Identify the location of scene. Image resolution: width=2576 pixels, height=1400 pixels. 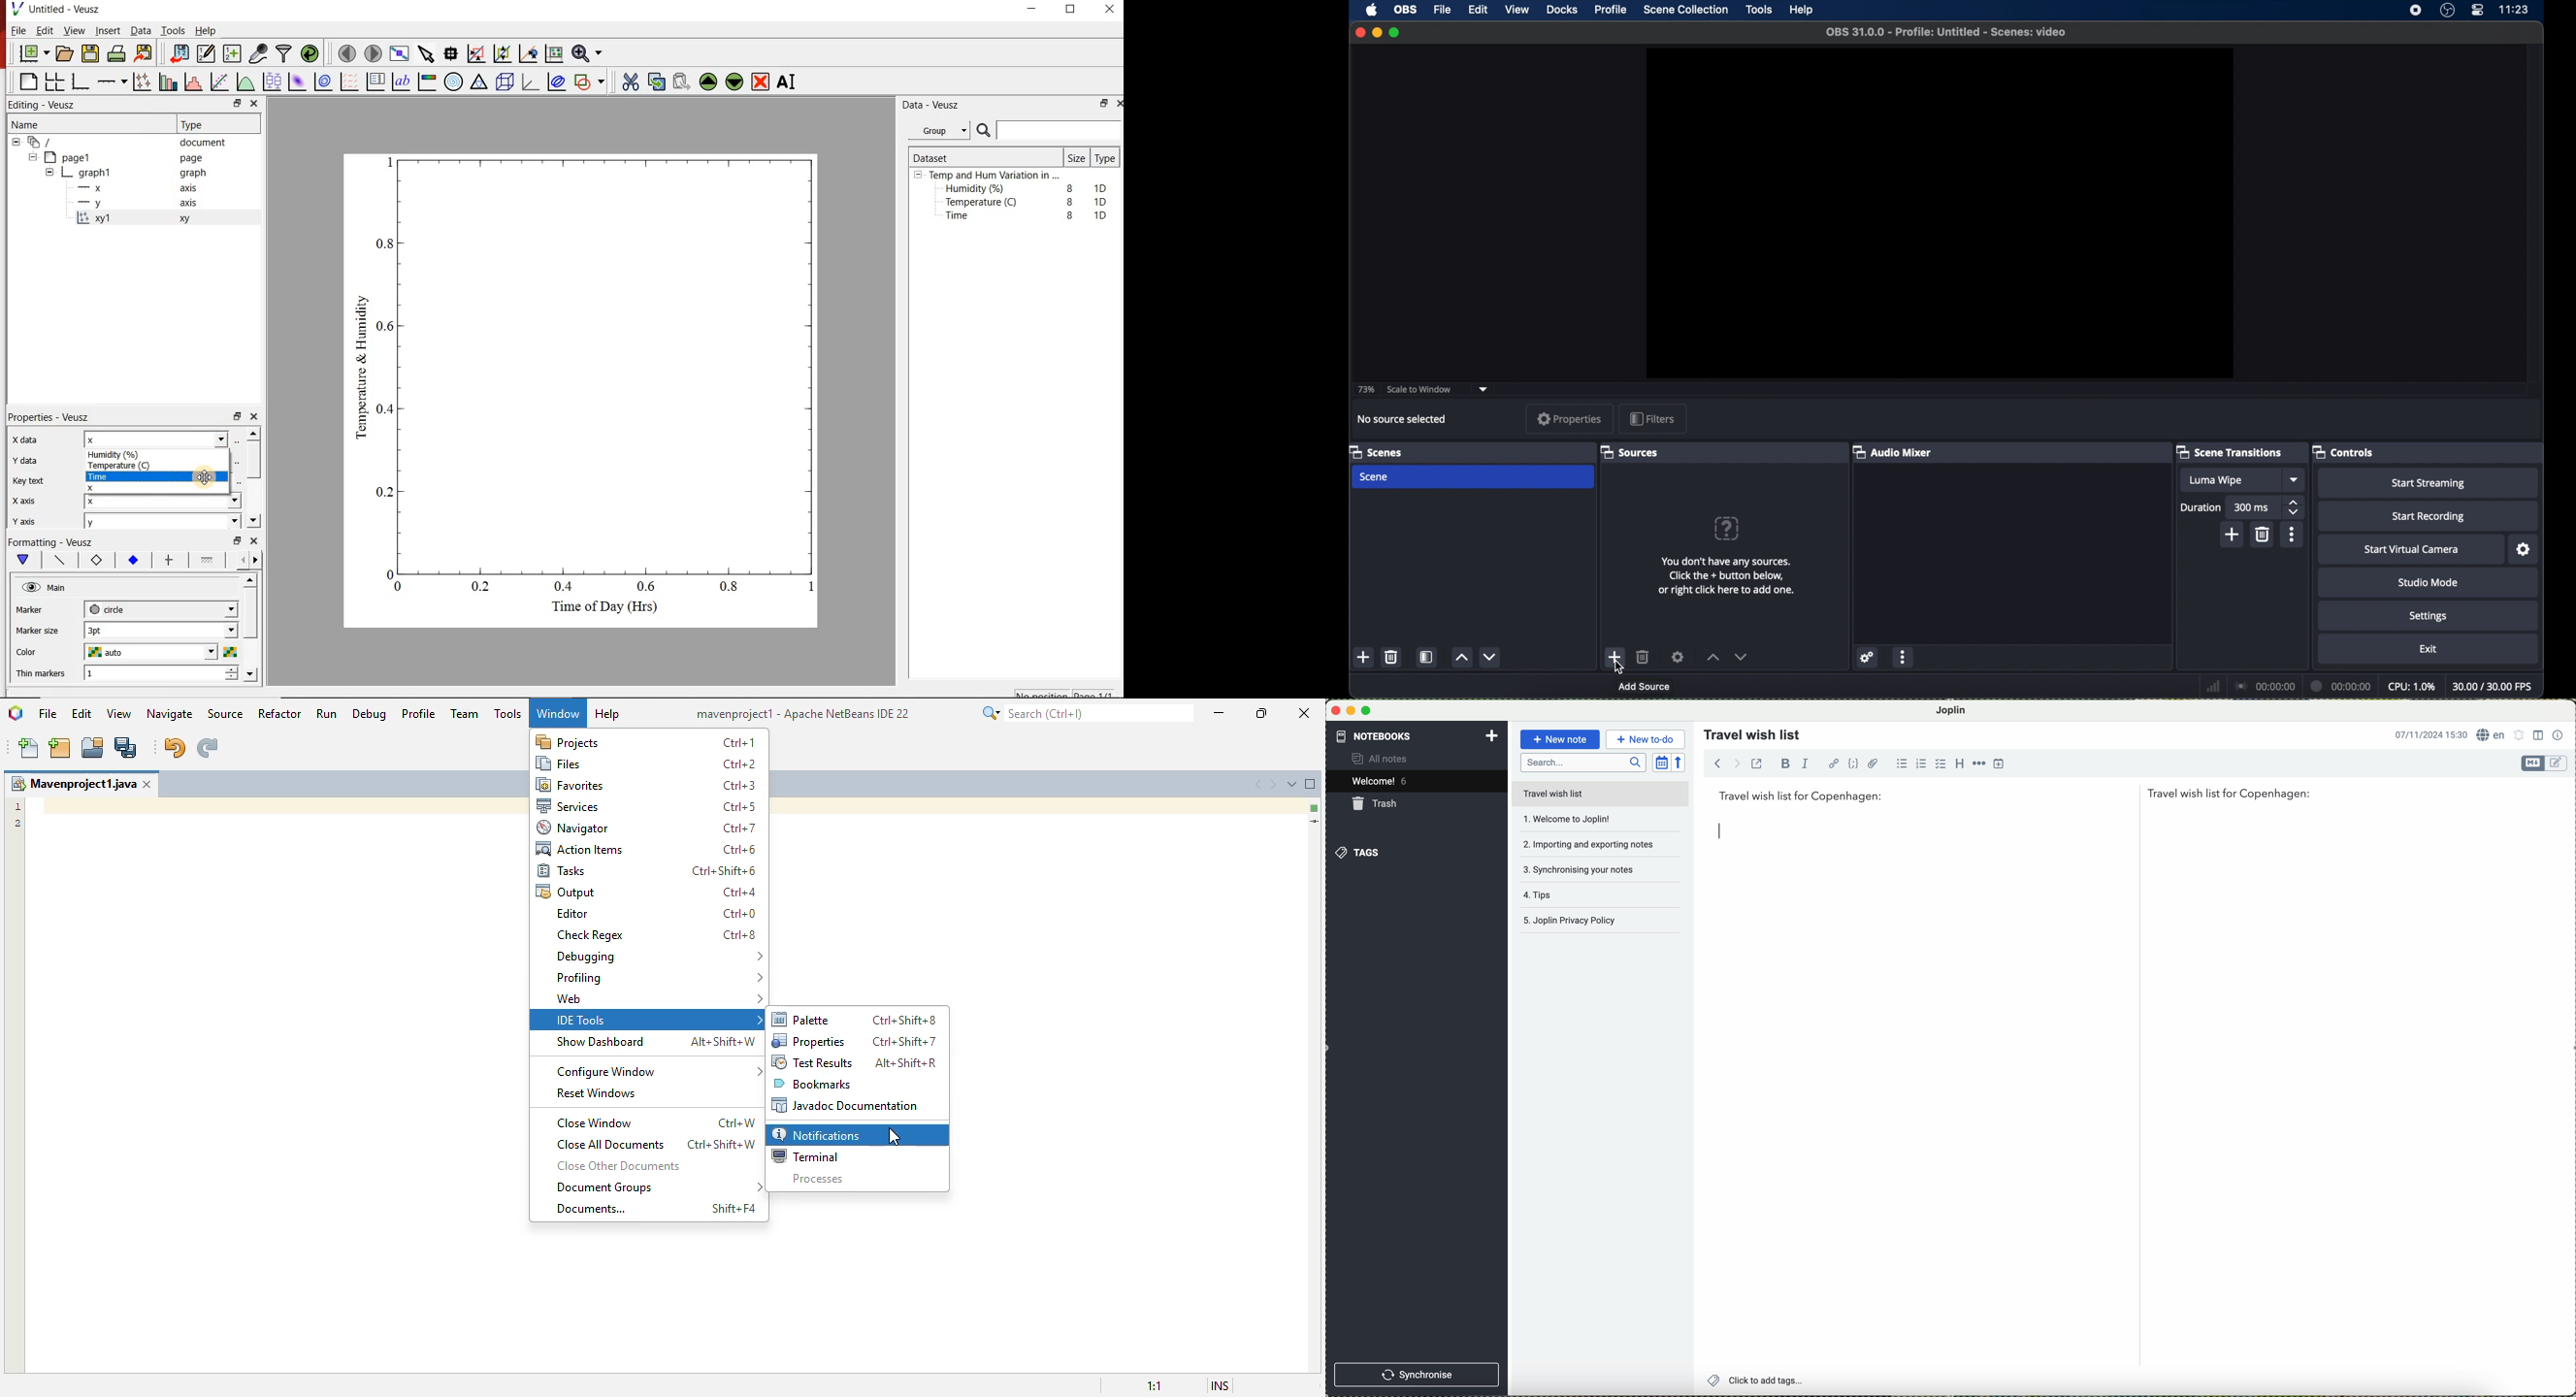
(1373, 477).